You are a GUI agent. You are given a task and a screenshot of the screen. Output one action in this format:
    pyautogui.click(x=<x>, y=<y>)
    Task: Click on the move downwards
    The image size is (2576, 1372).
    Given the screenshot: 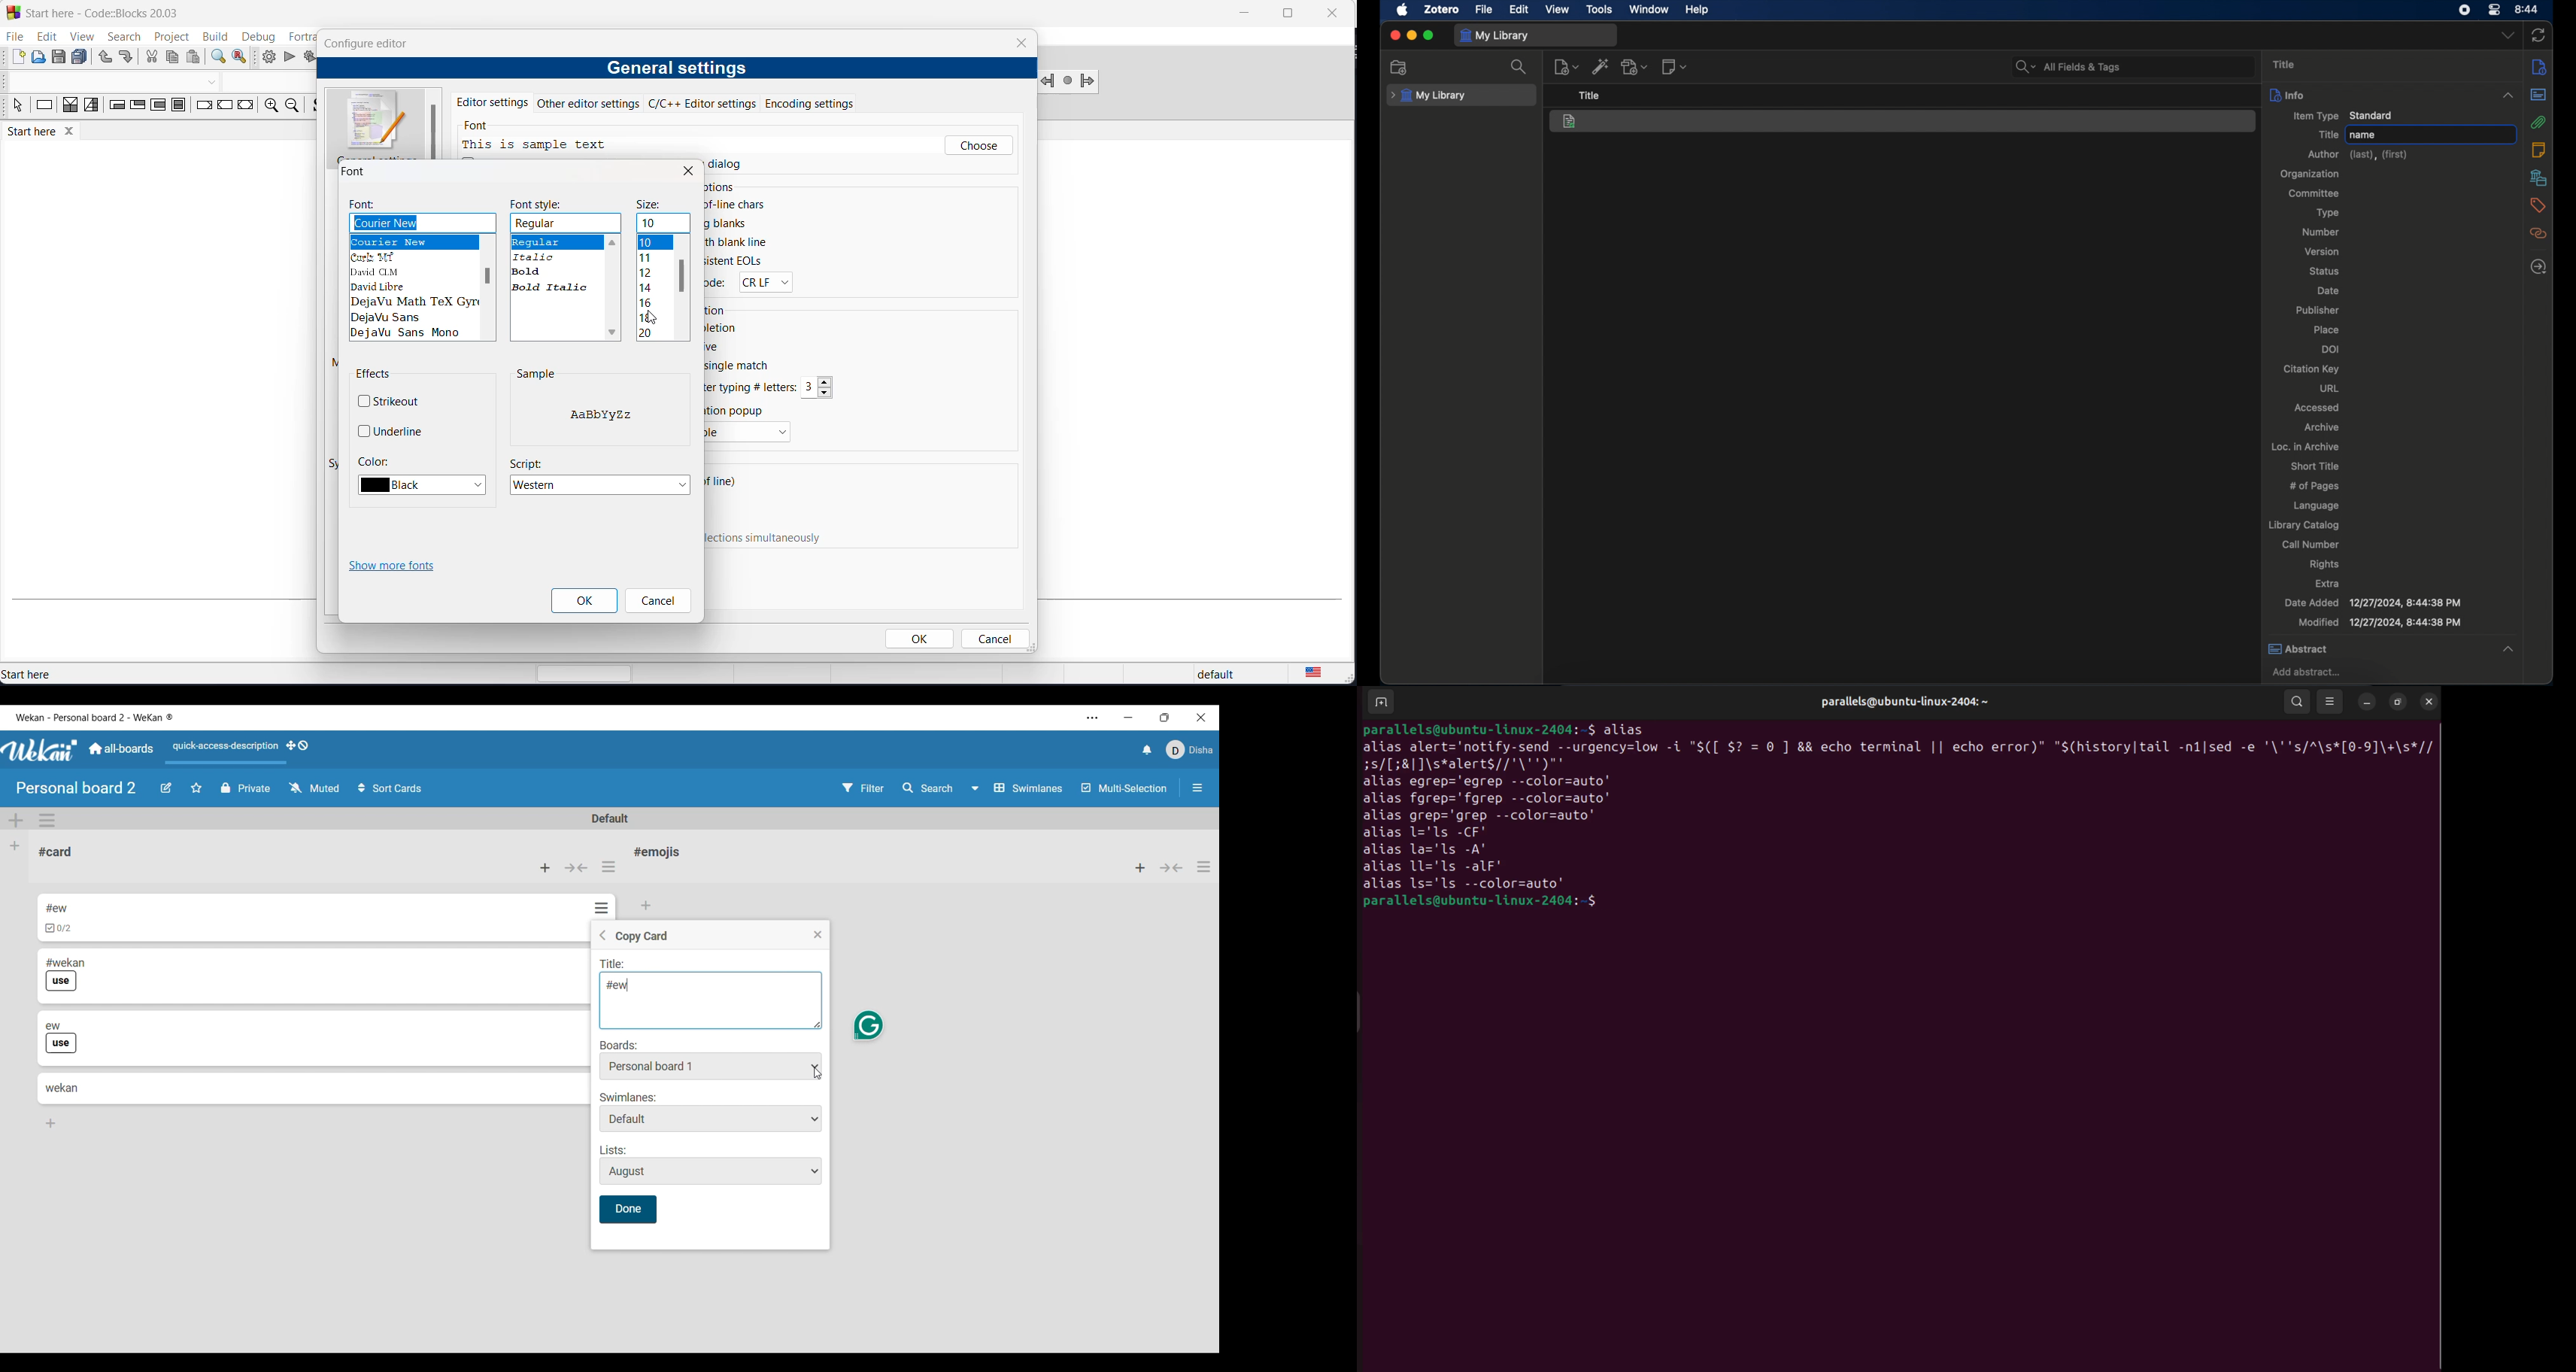 What is the action you would take?
    pyautogui.click(x=614, y=334)
    